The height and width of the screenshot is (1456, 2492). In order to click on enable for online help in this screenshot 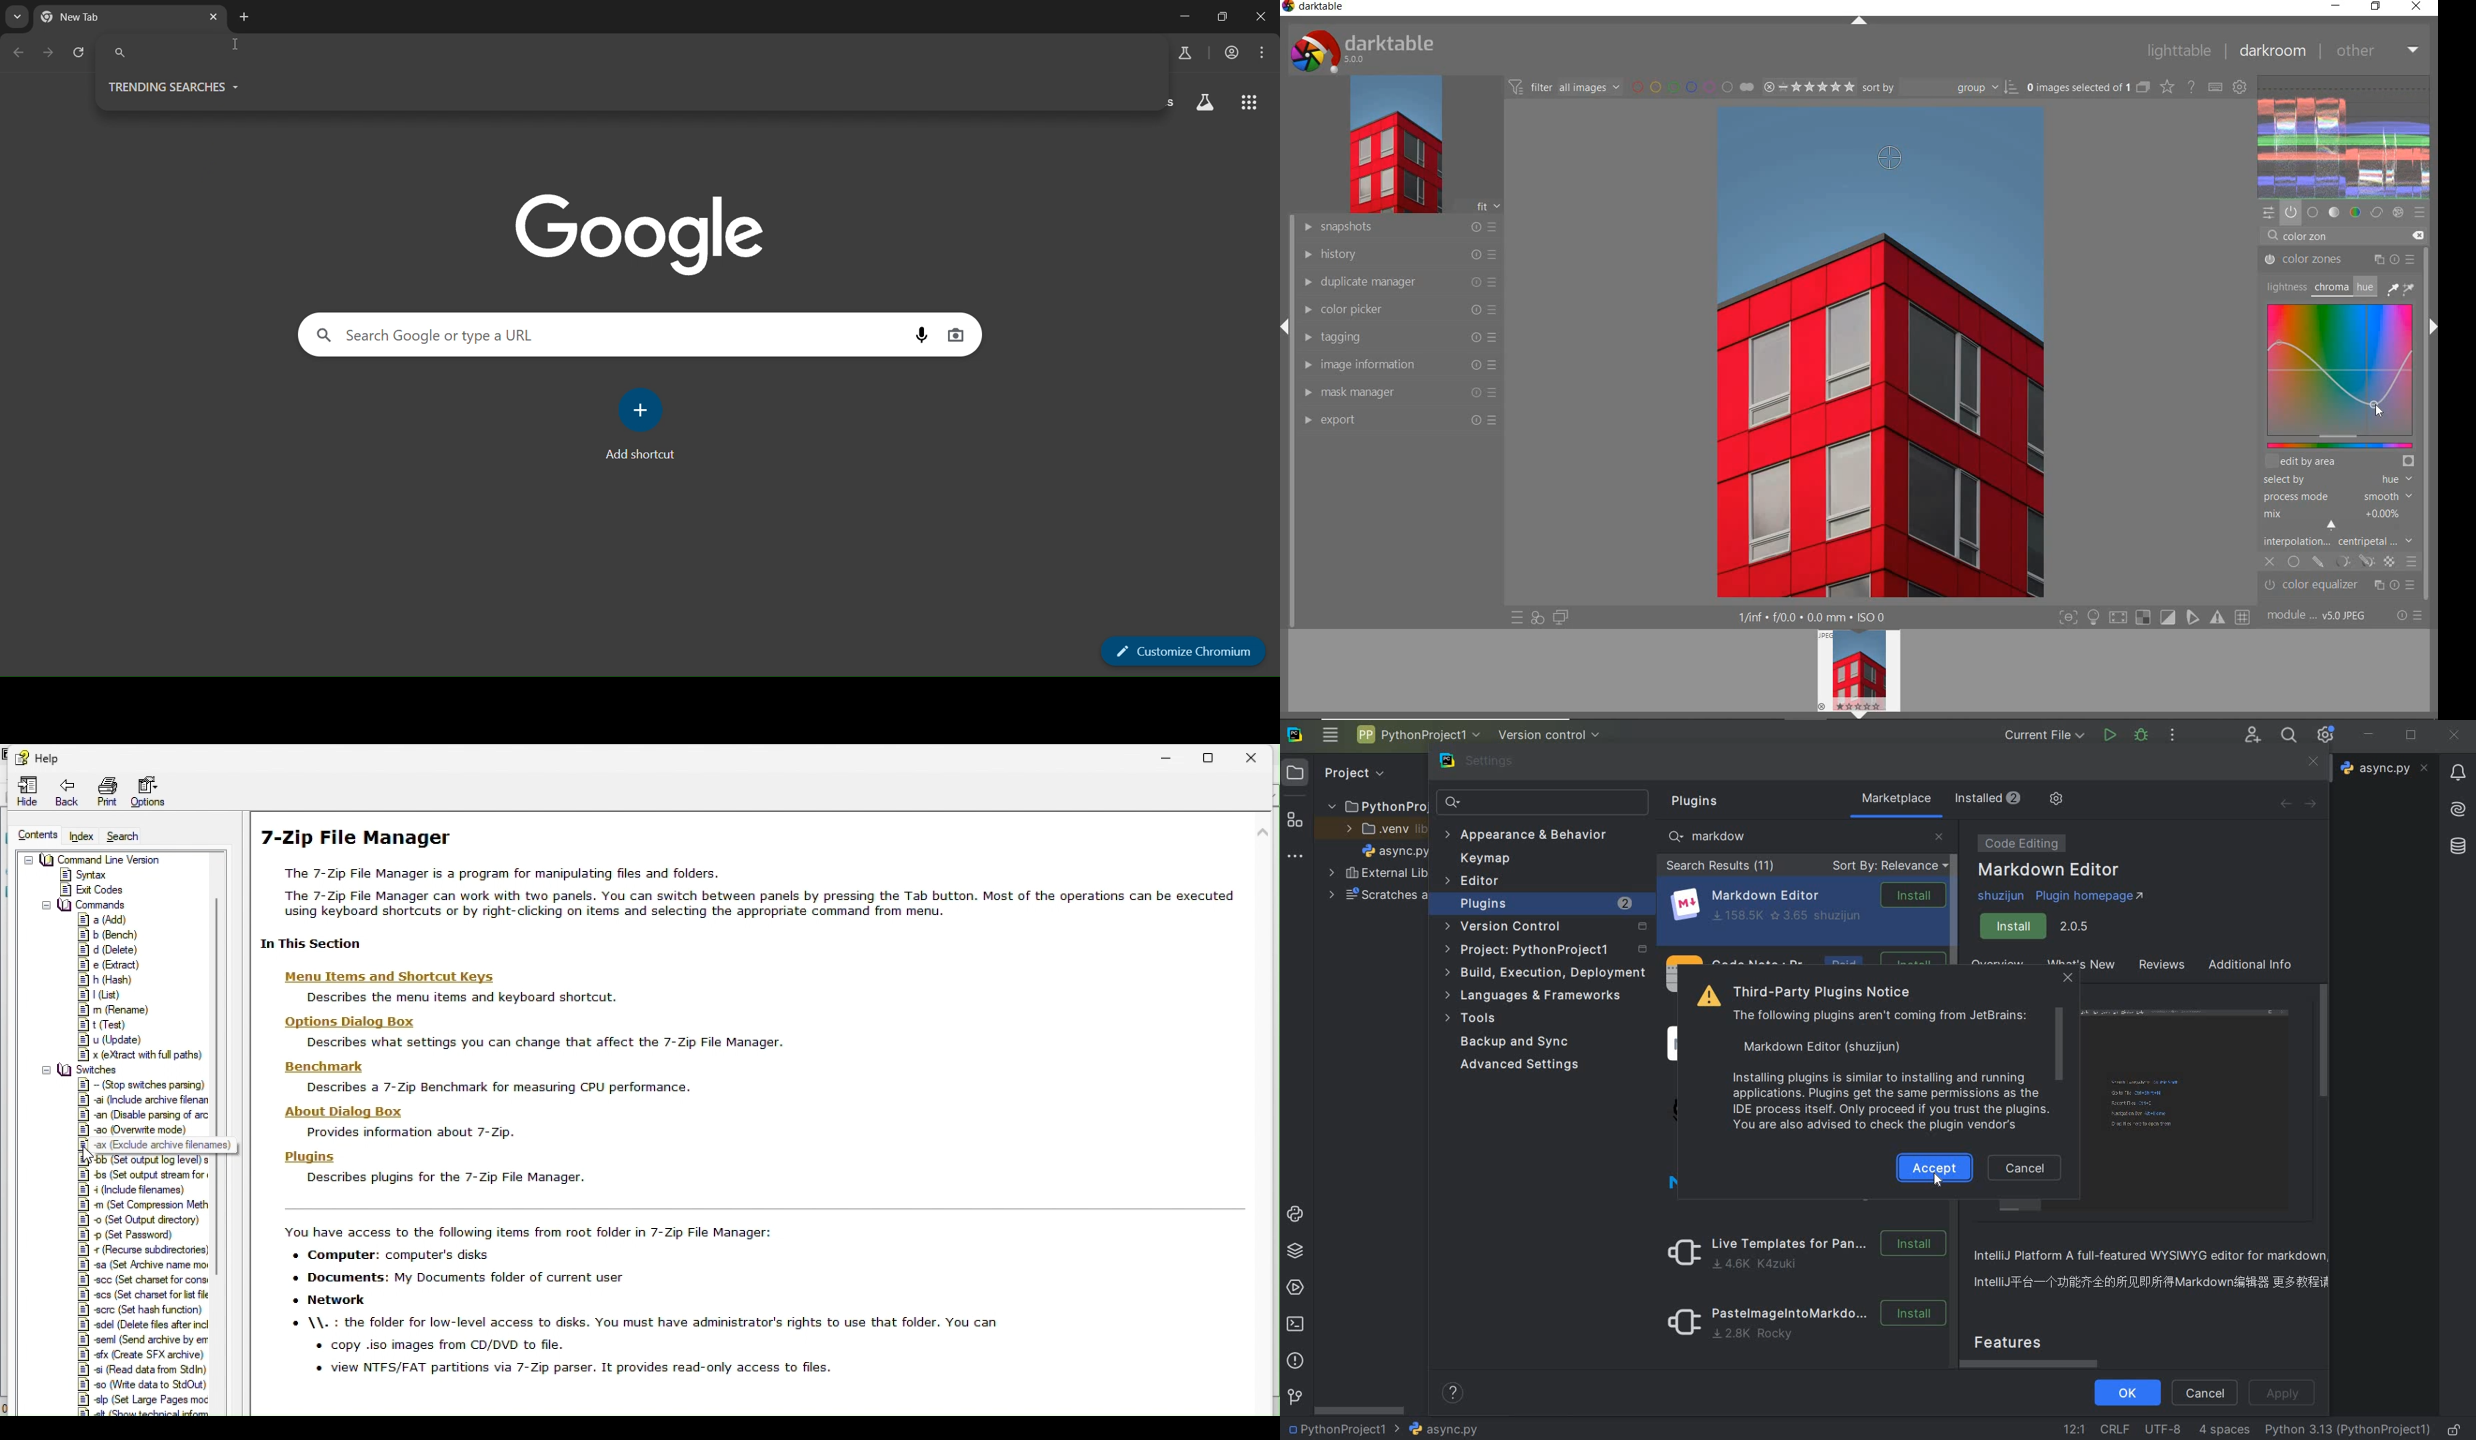, I will do `click(2192, 86)`.